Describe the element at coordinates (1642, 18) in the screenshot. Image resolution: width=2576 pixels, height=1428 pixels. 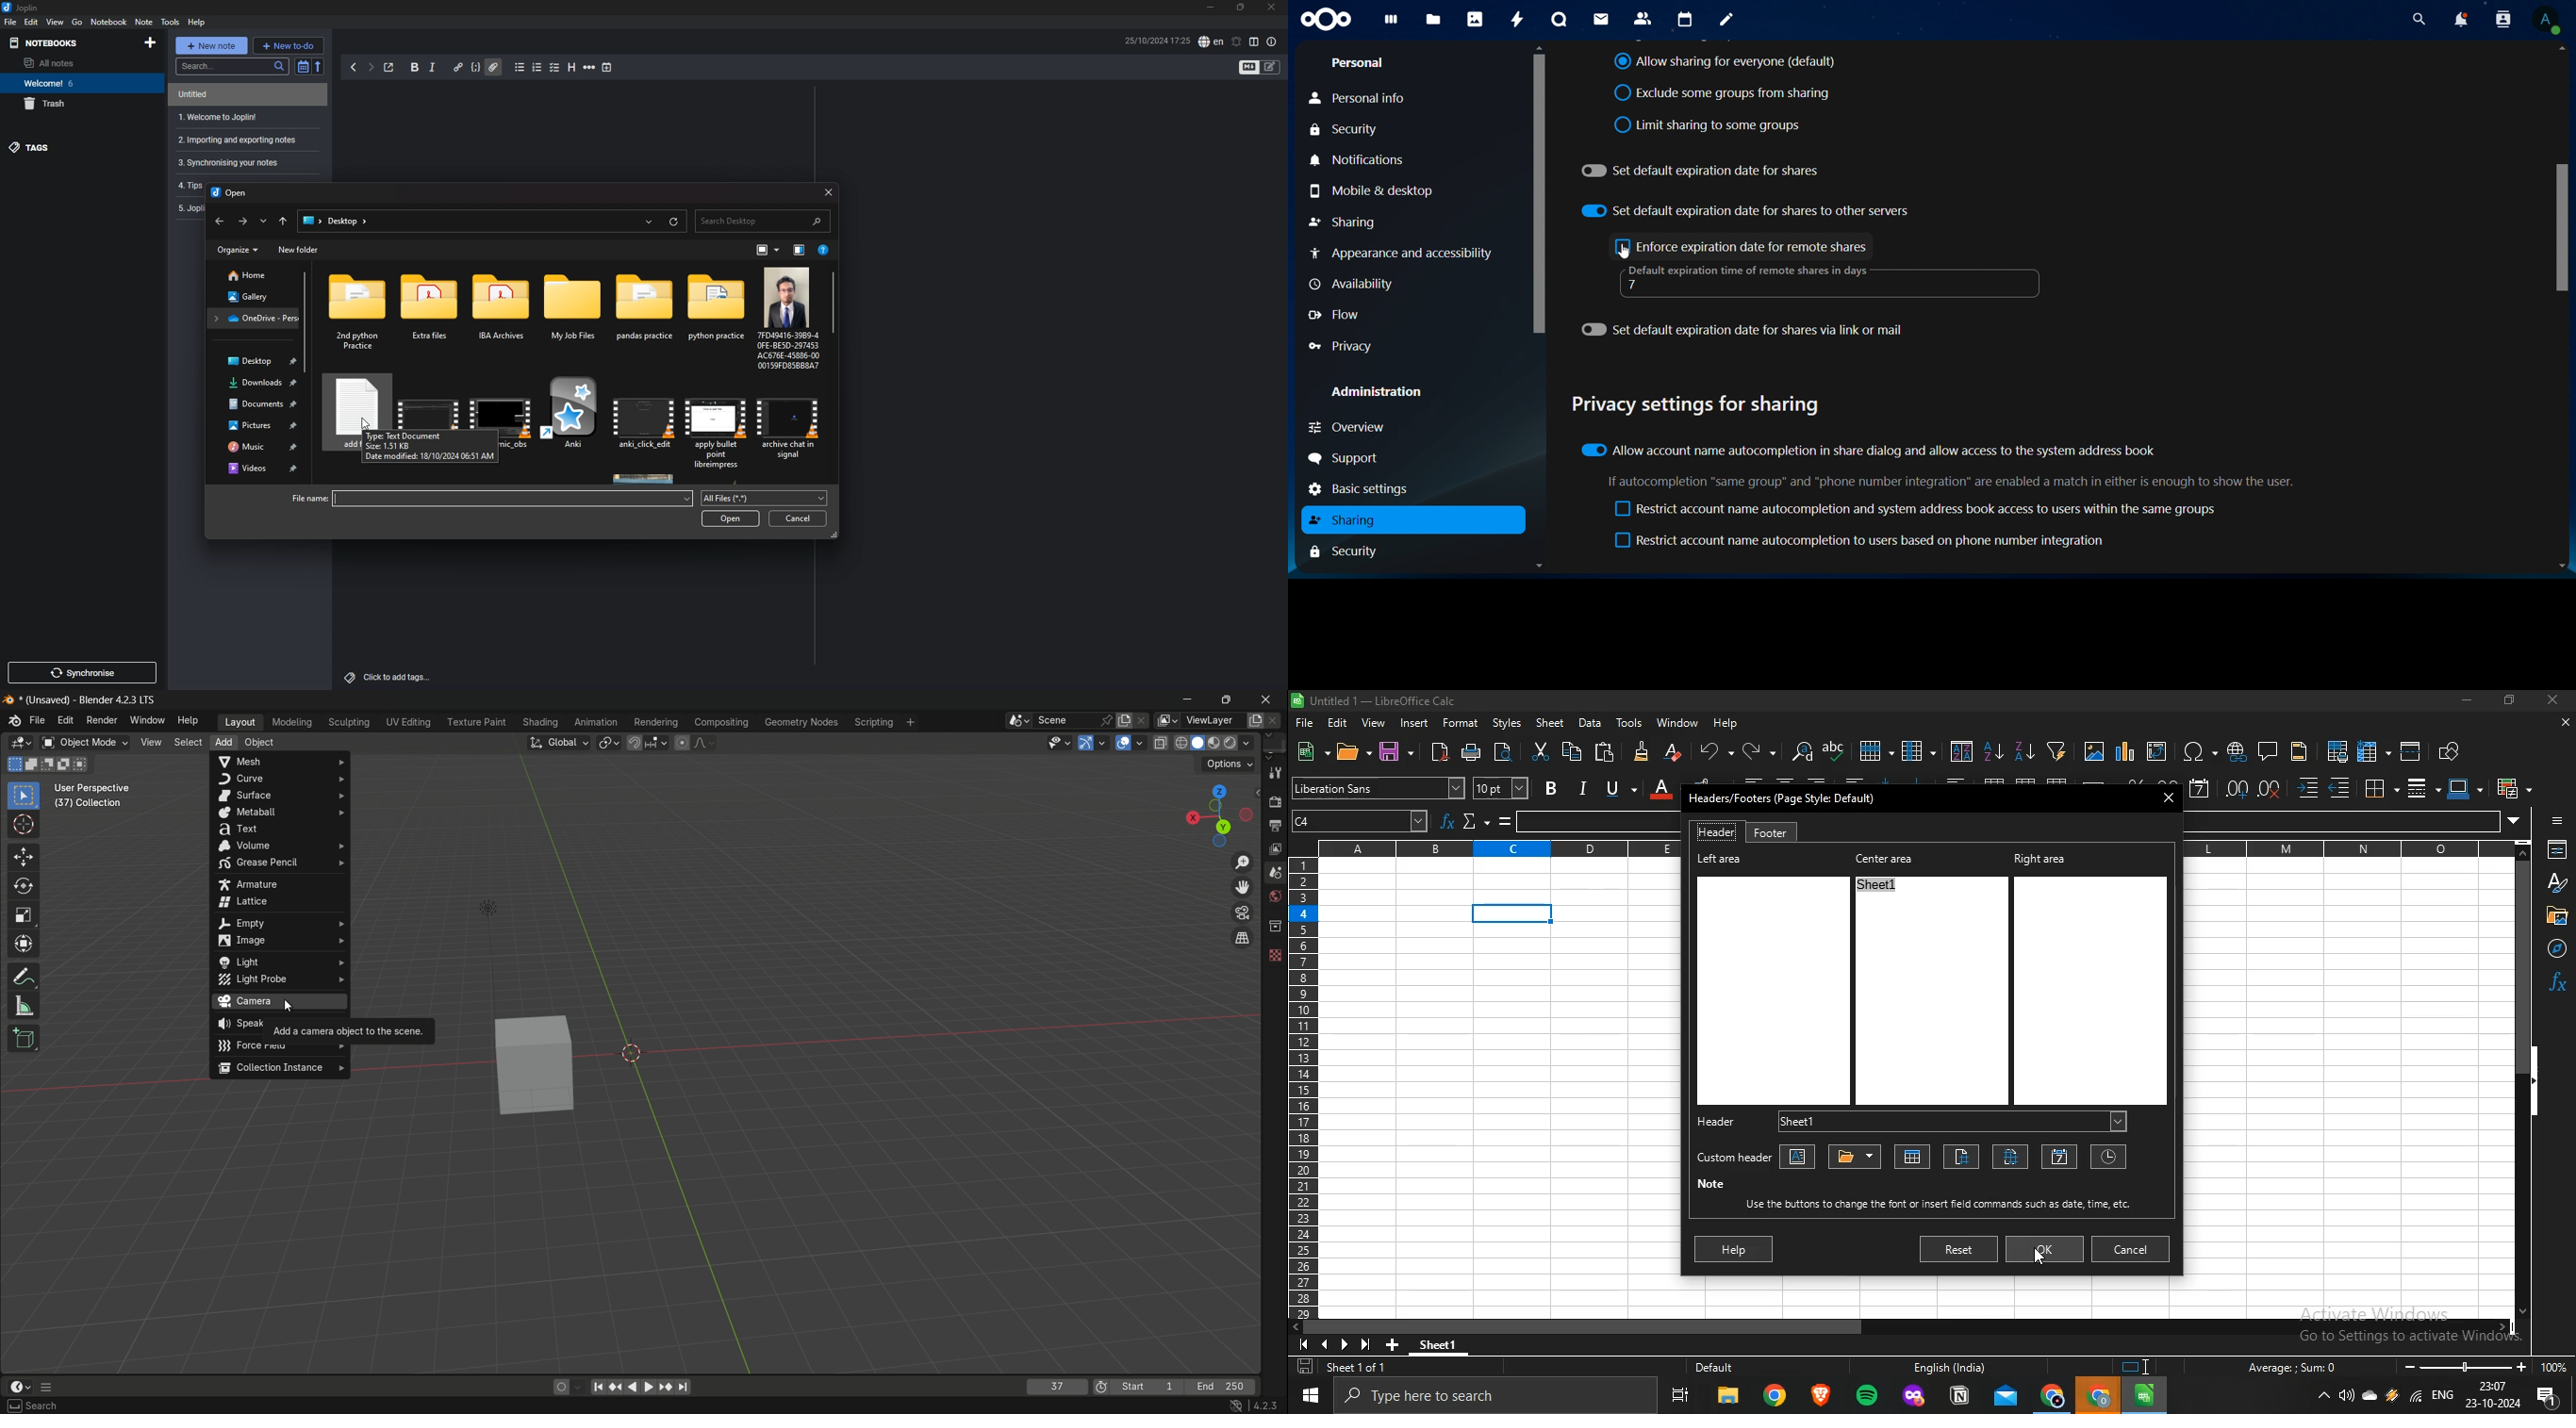
I see `contacts` at that location.